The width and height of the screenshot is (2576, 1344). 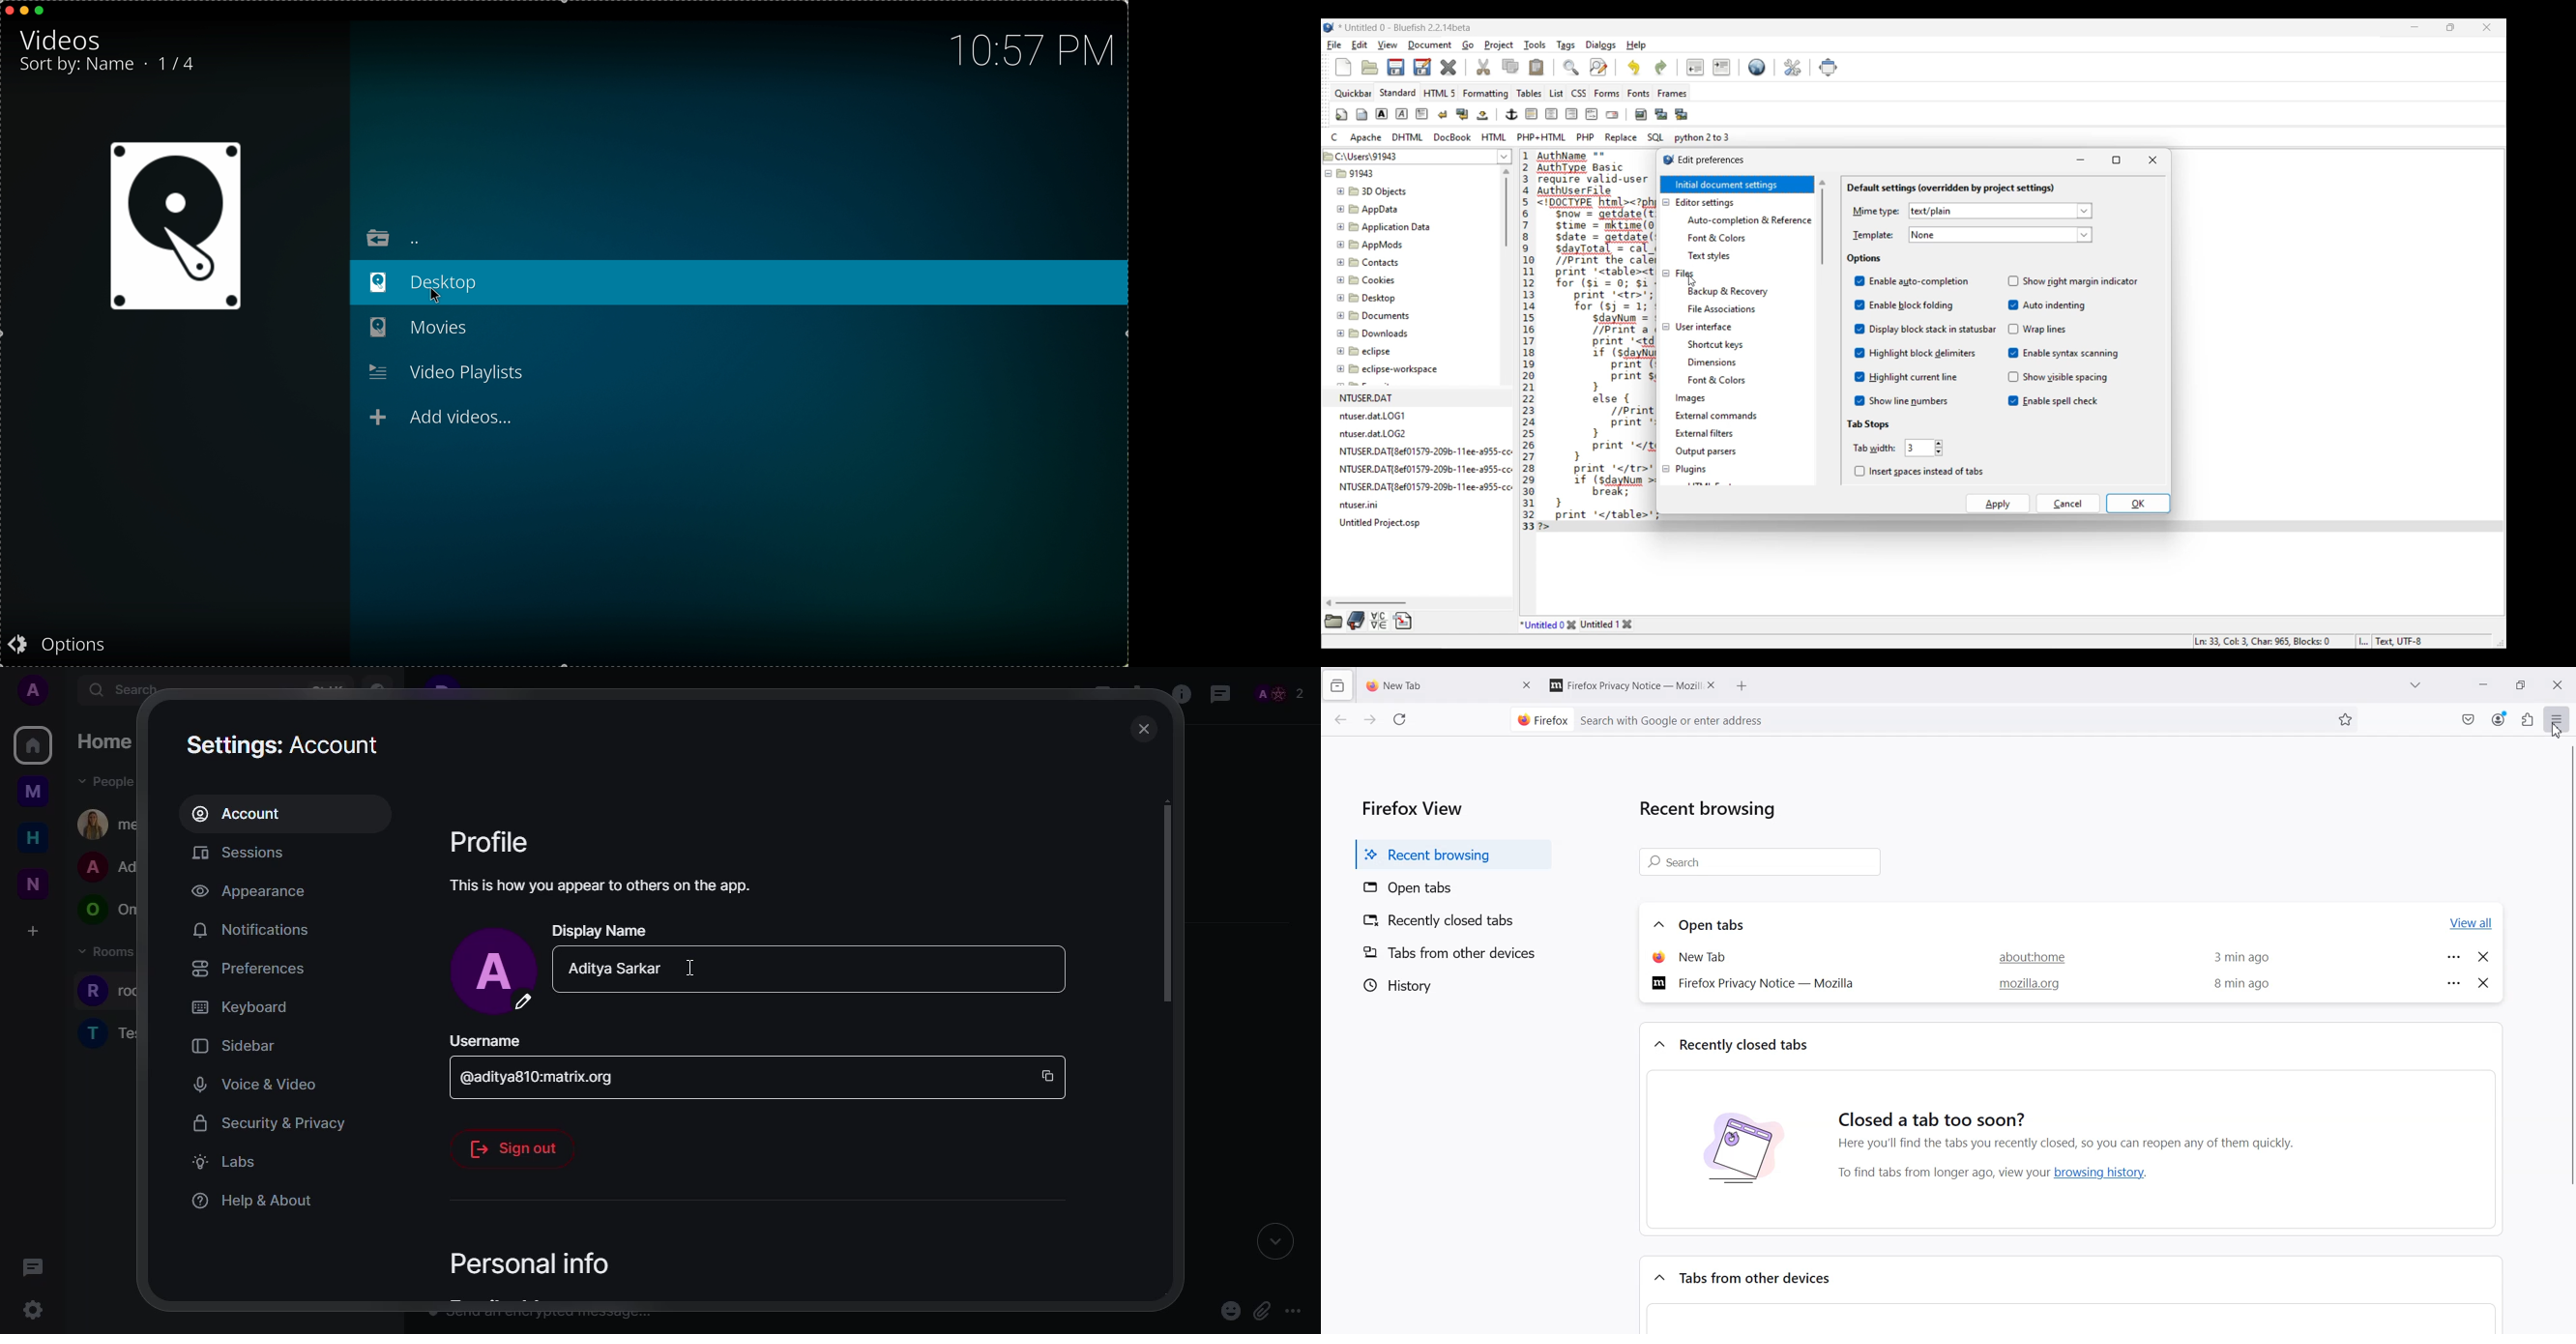 I want to click on Close tab, so click(x=1572, y=624).